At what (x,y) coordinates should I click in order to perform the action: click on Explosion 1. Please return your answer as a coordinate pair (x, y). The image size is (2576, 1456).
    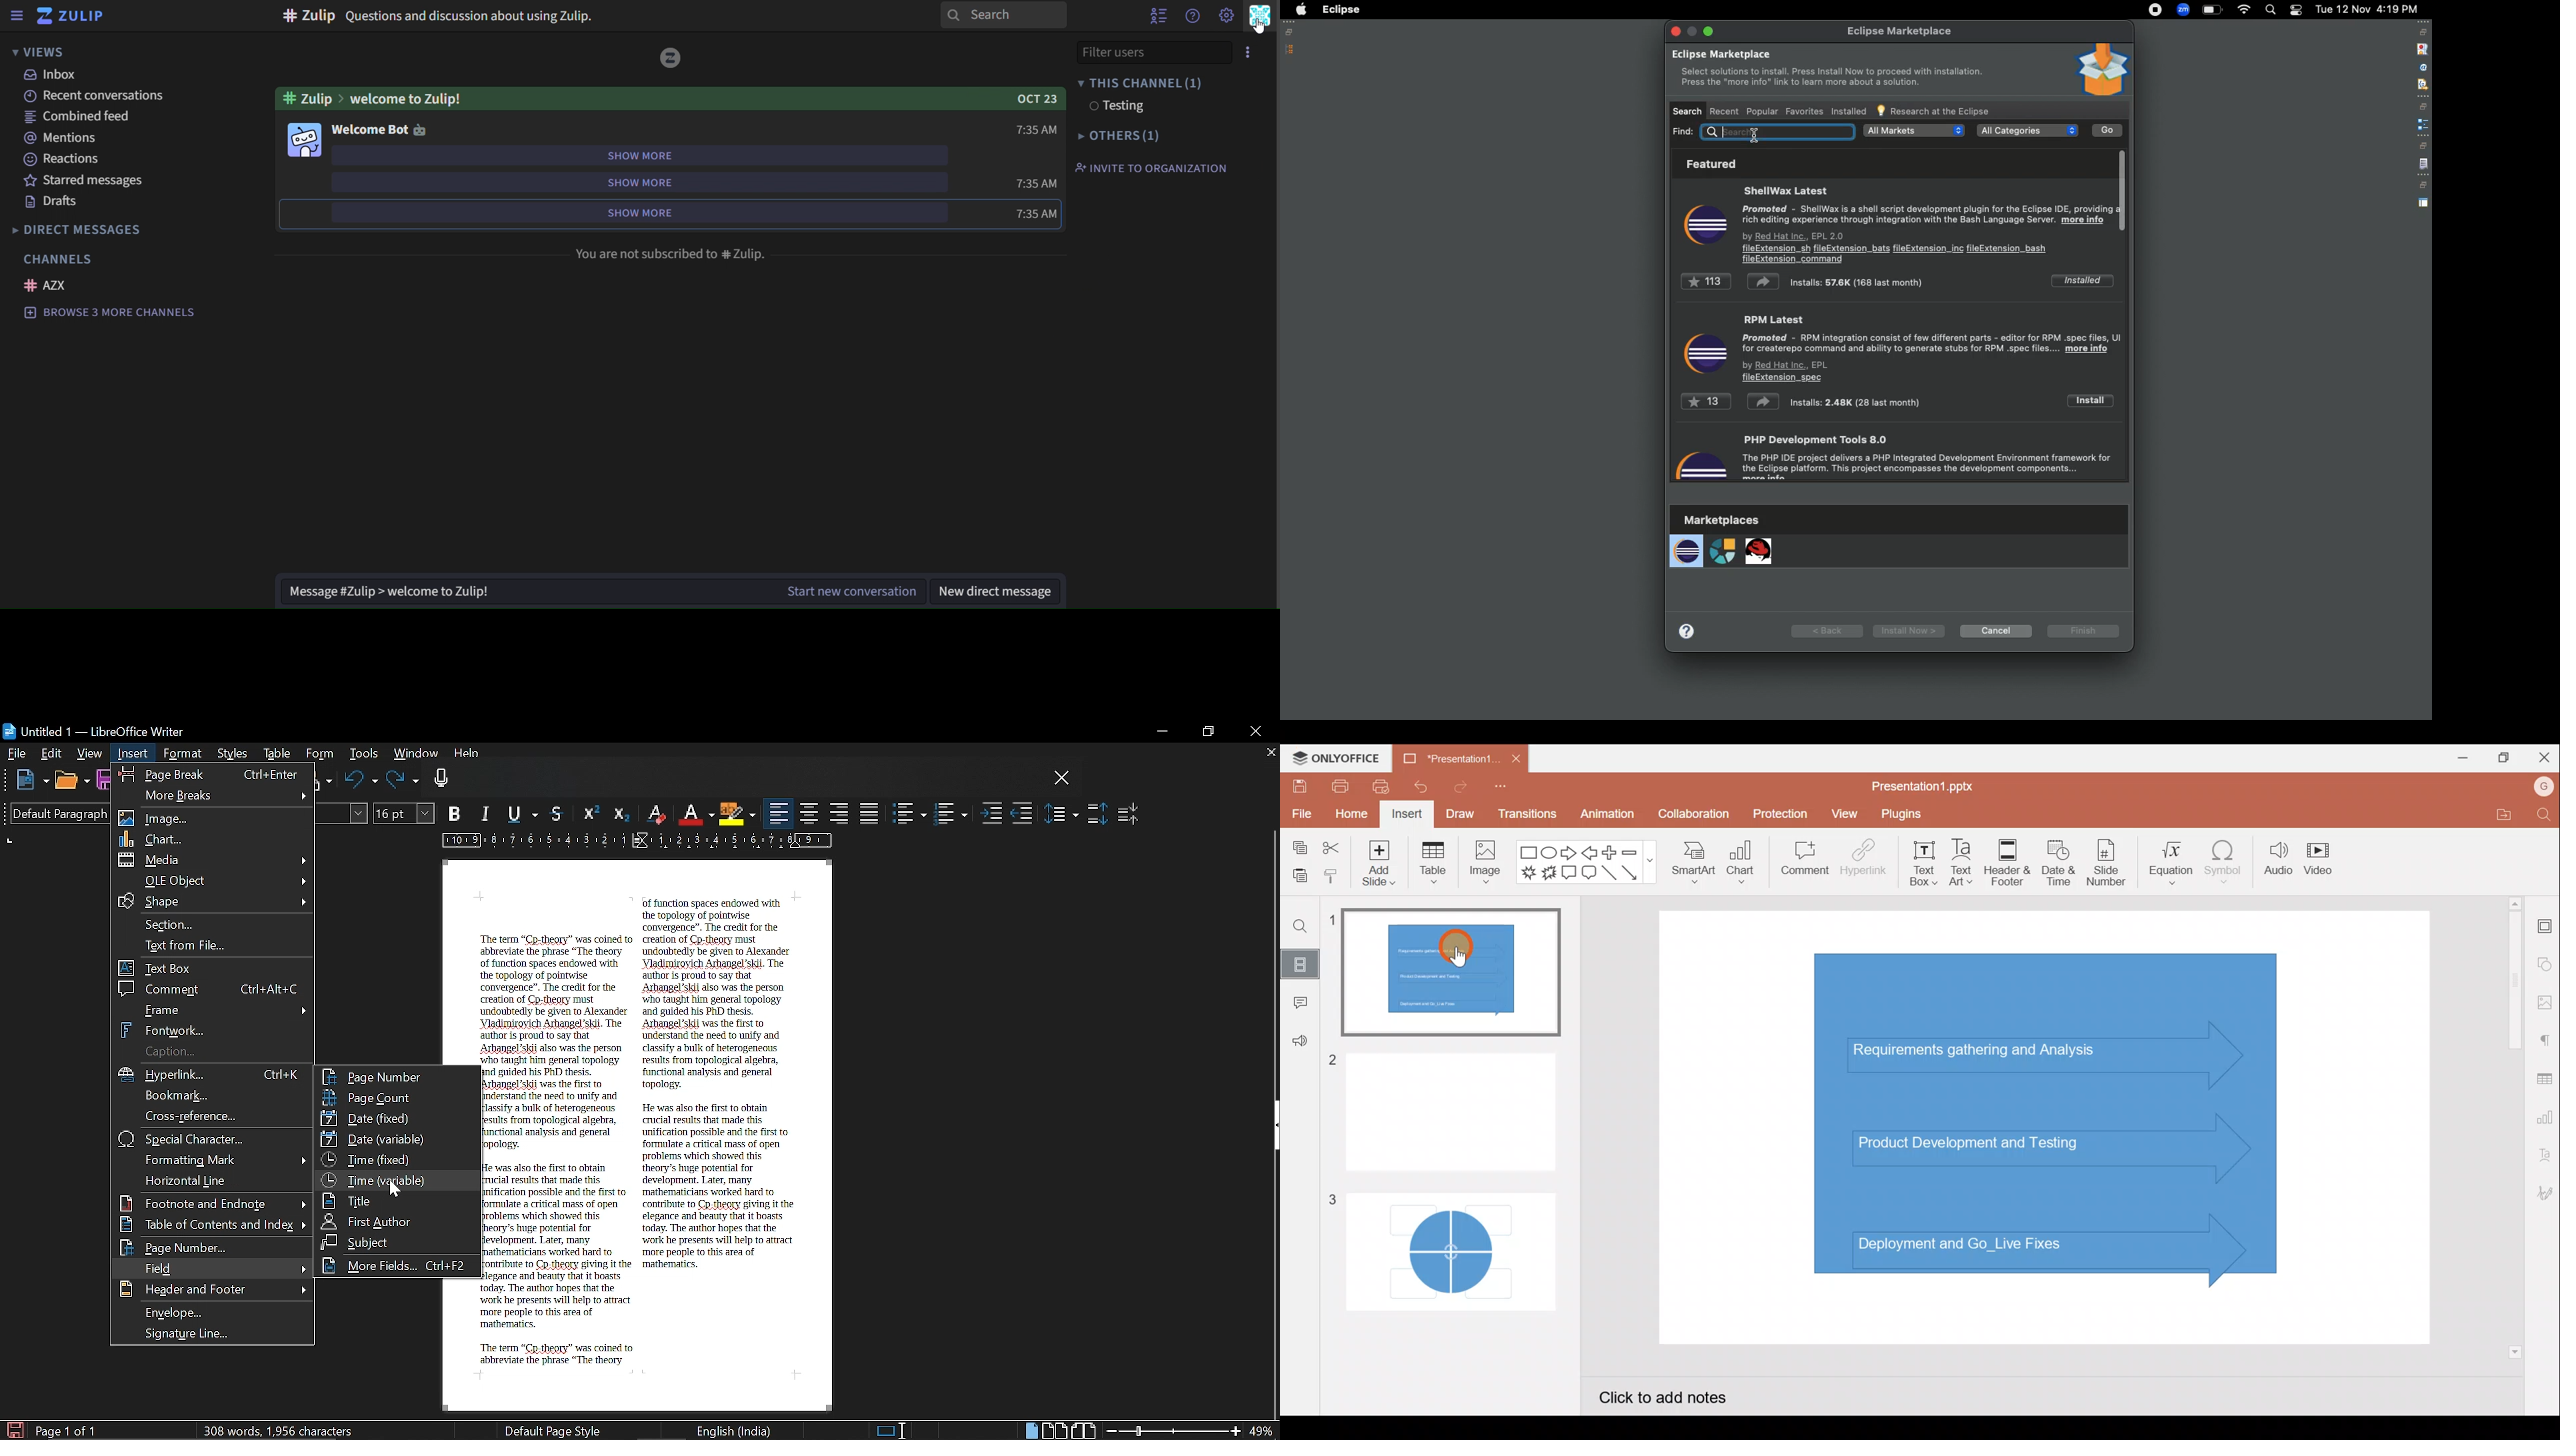
    Looking at the image, I should click on (1527, 871).